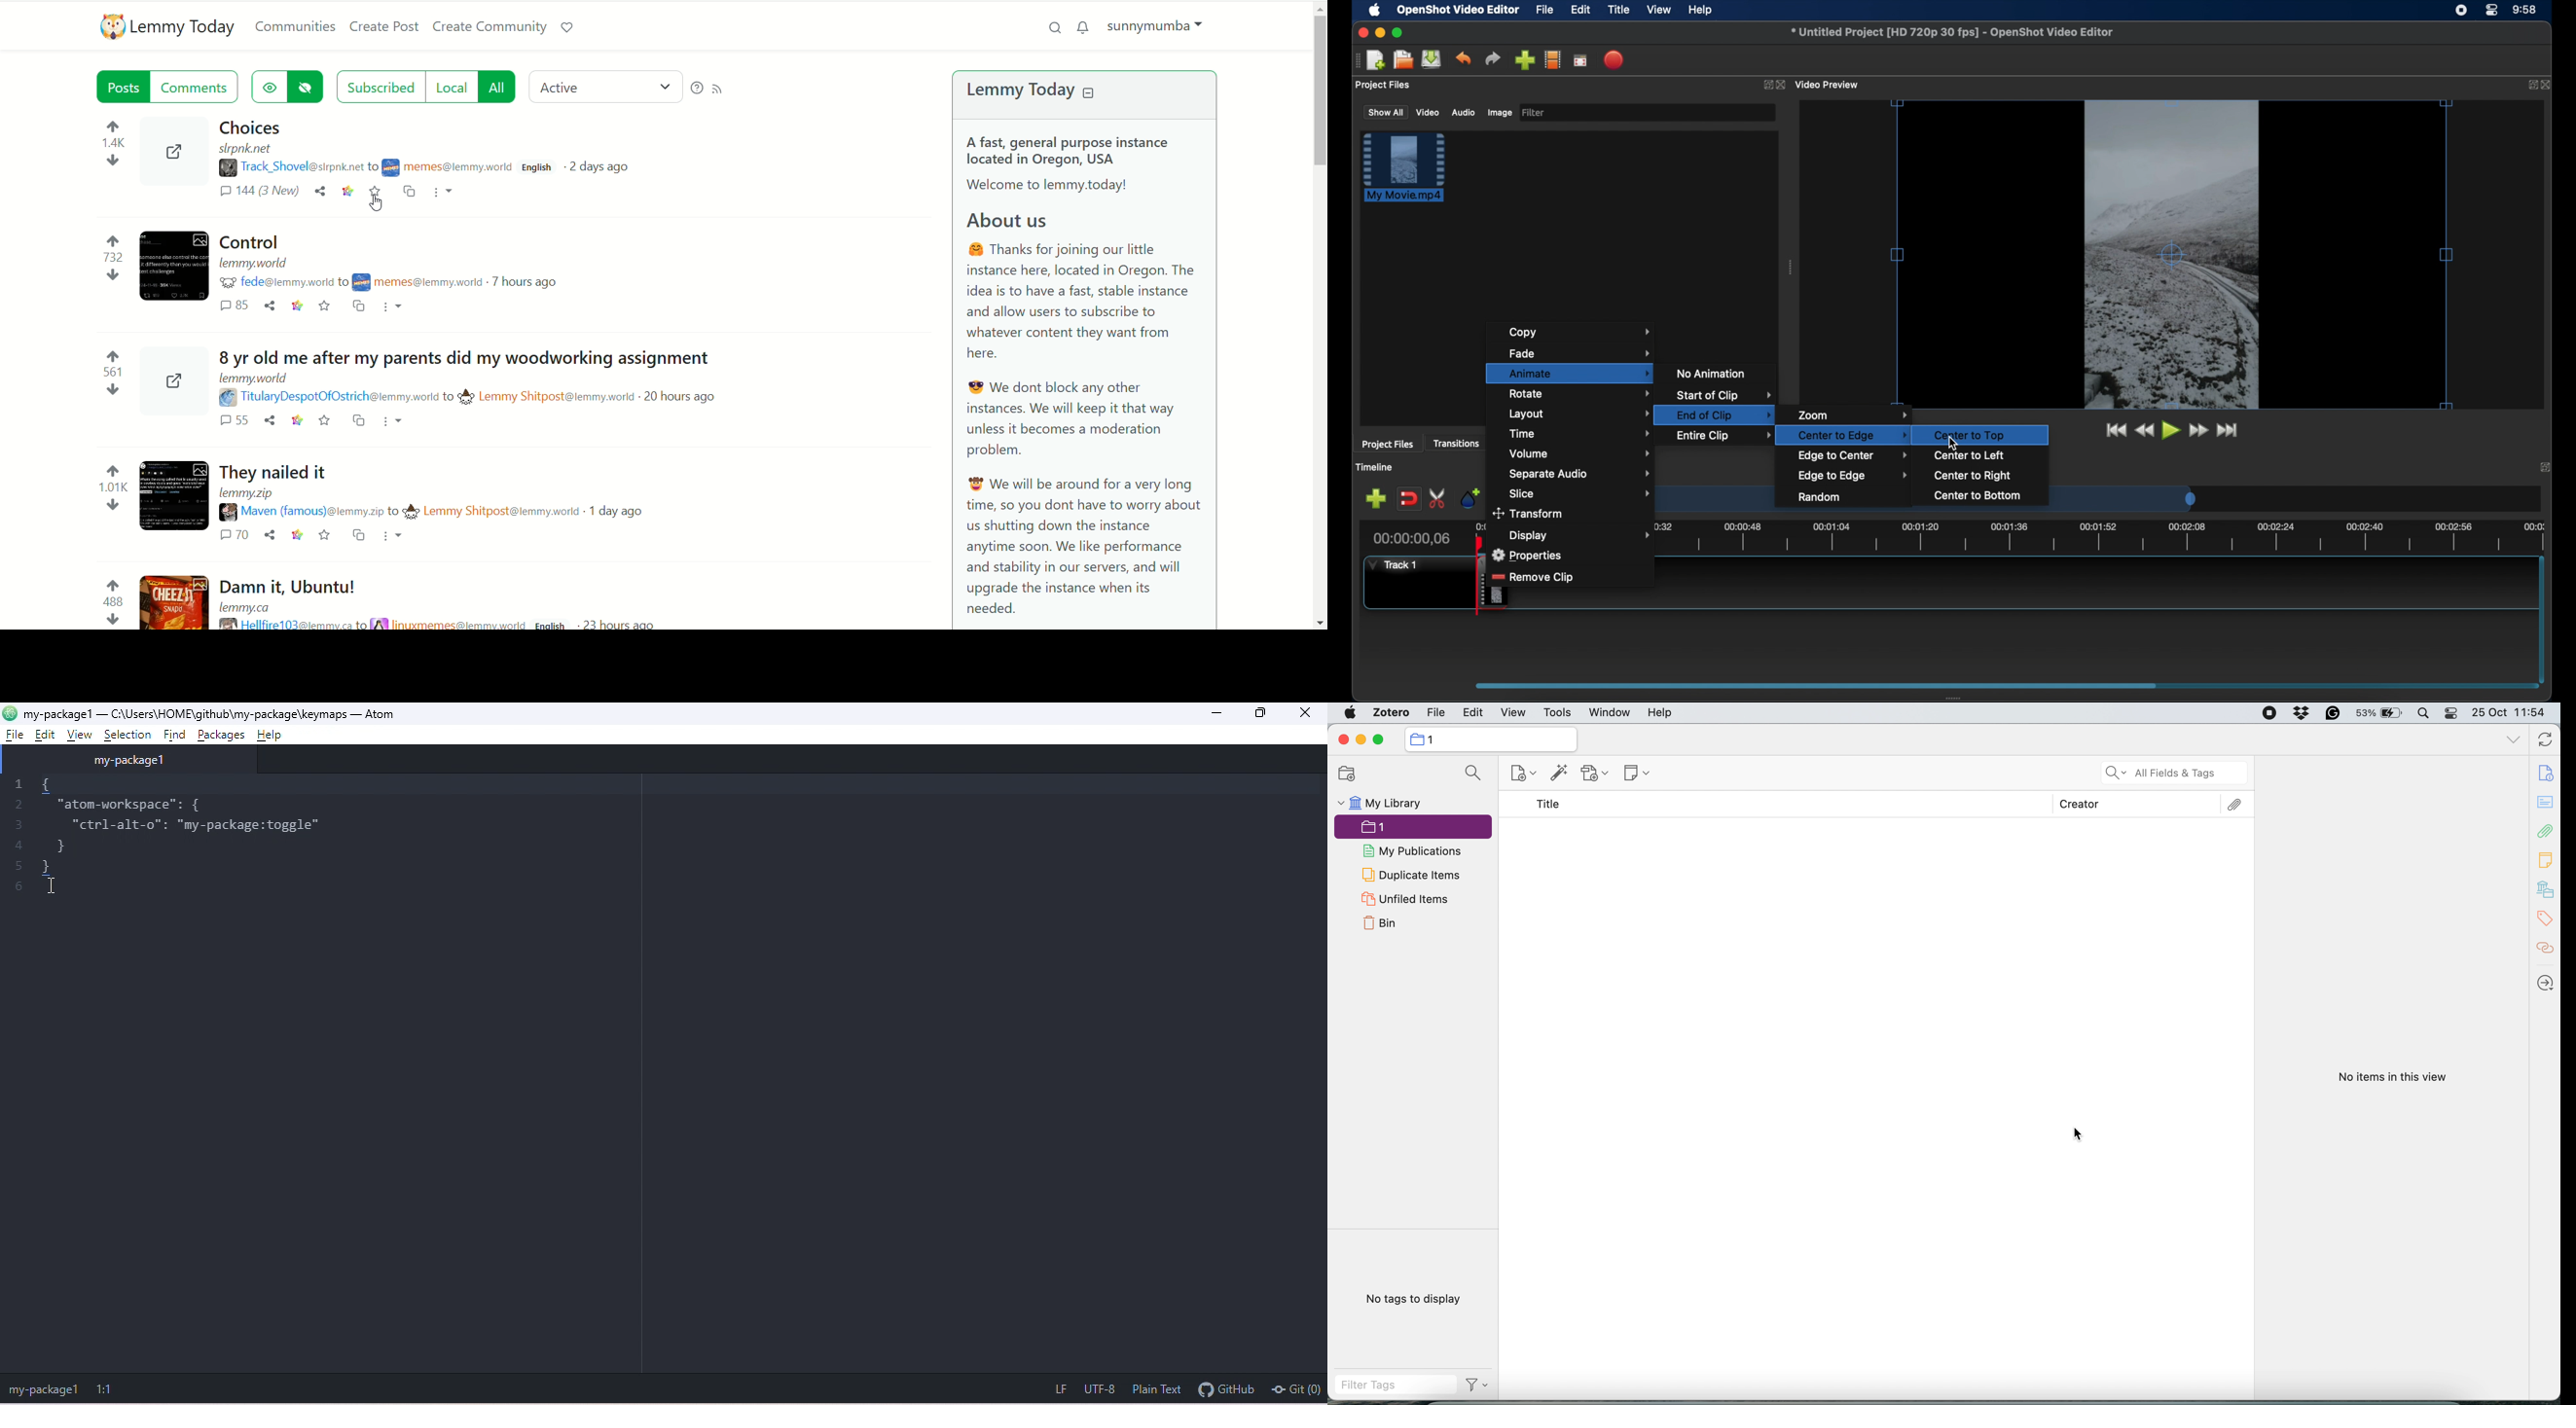 The width and height of the screenshot is (2576, 1428). I want to click on edit, so click(46, 735).